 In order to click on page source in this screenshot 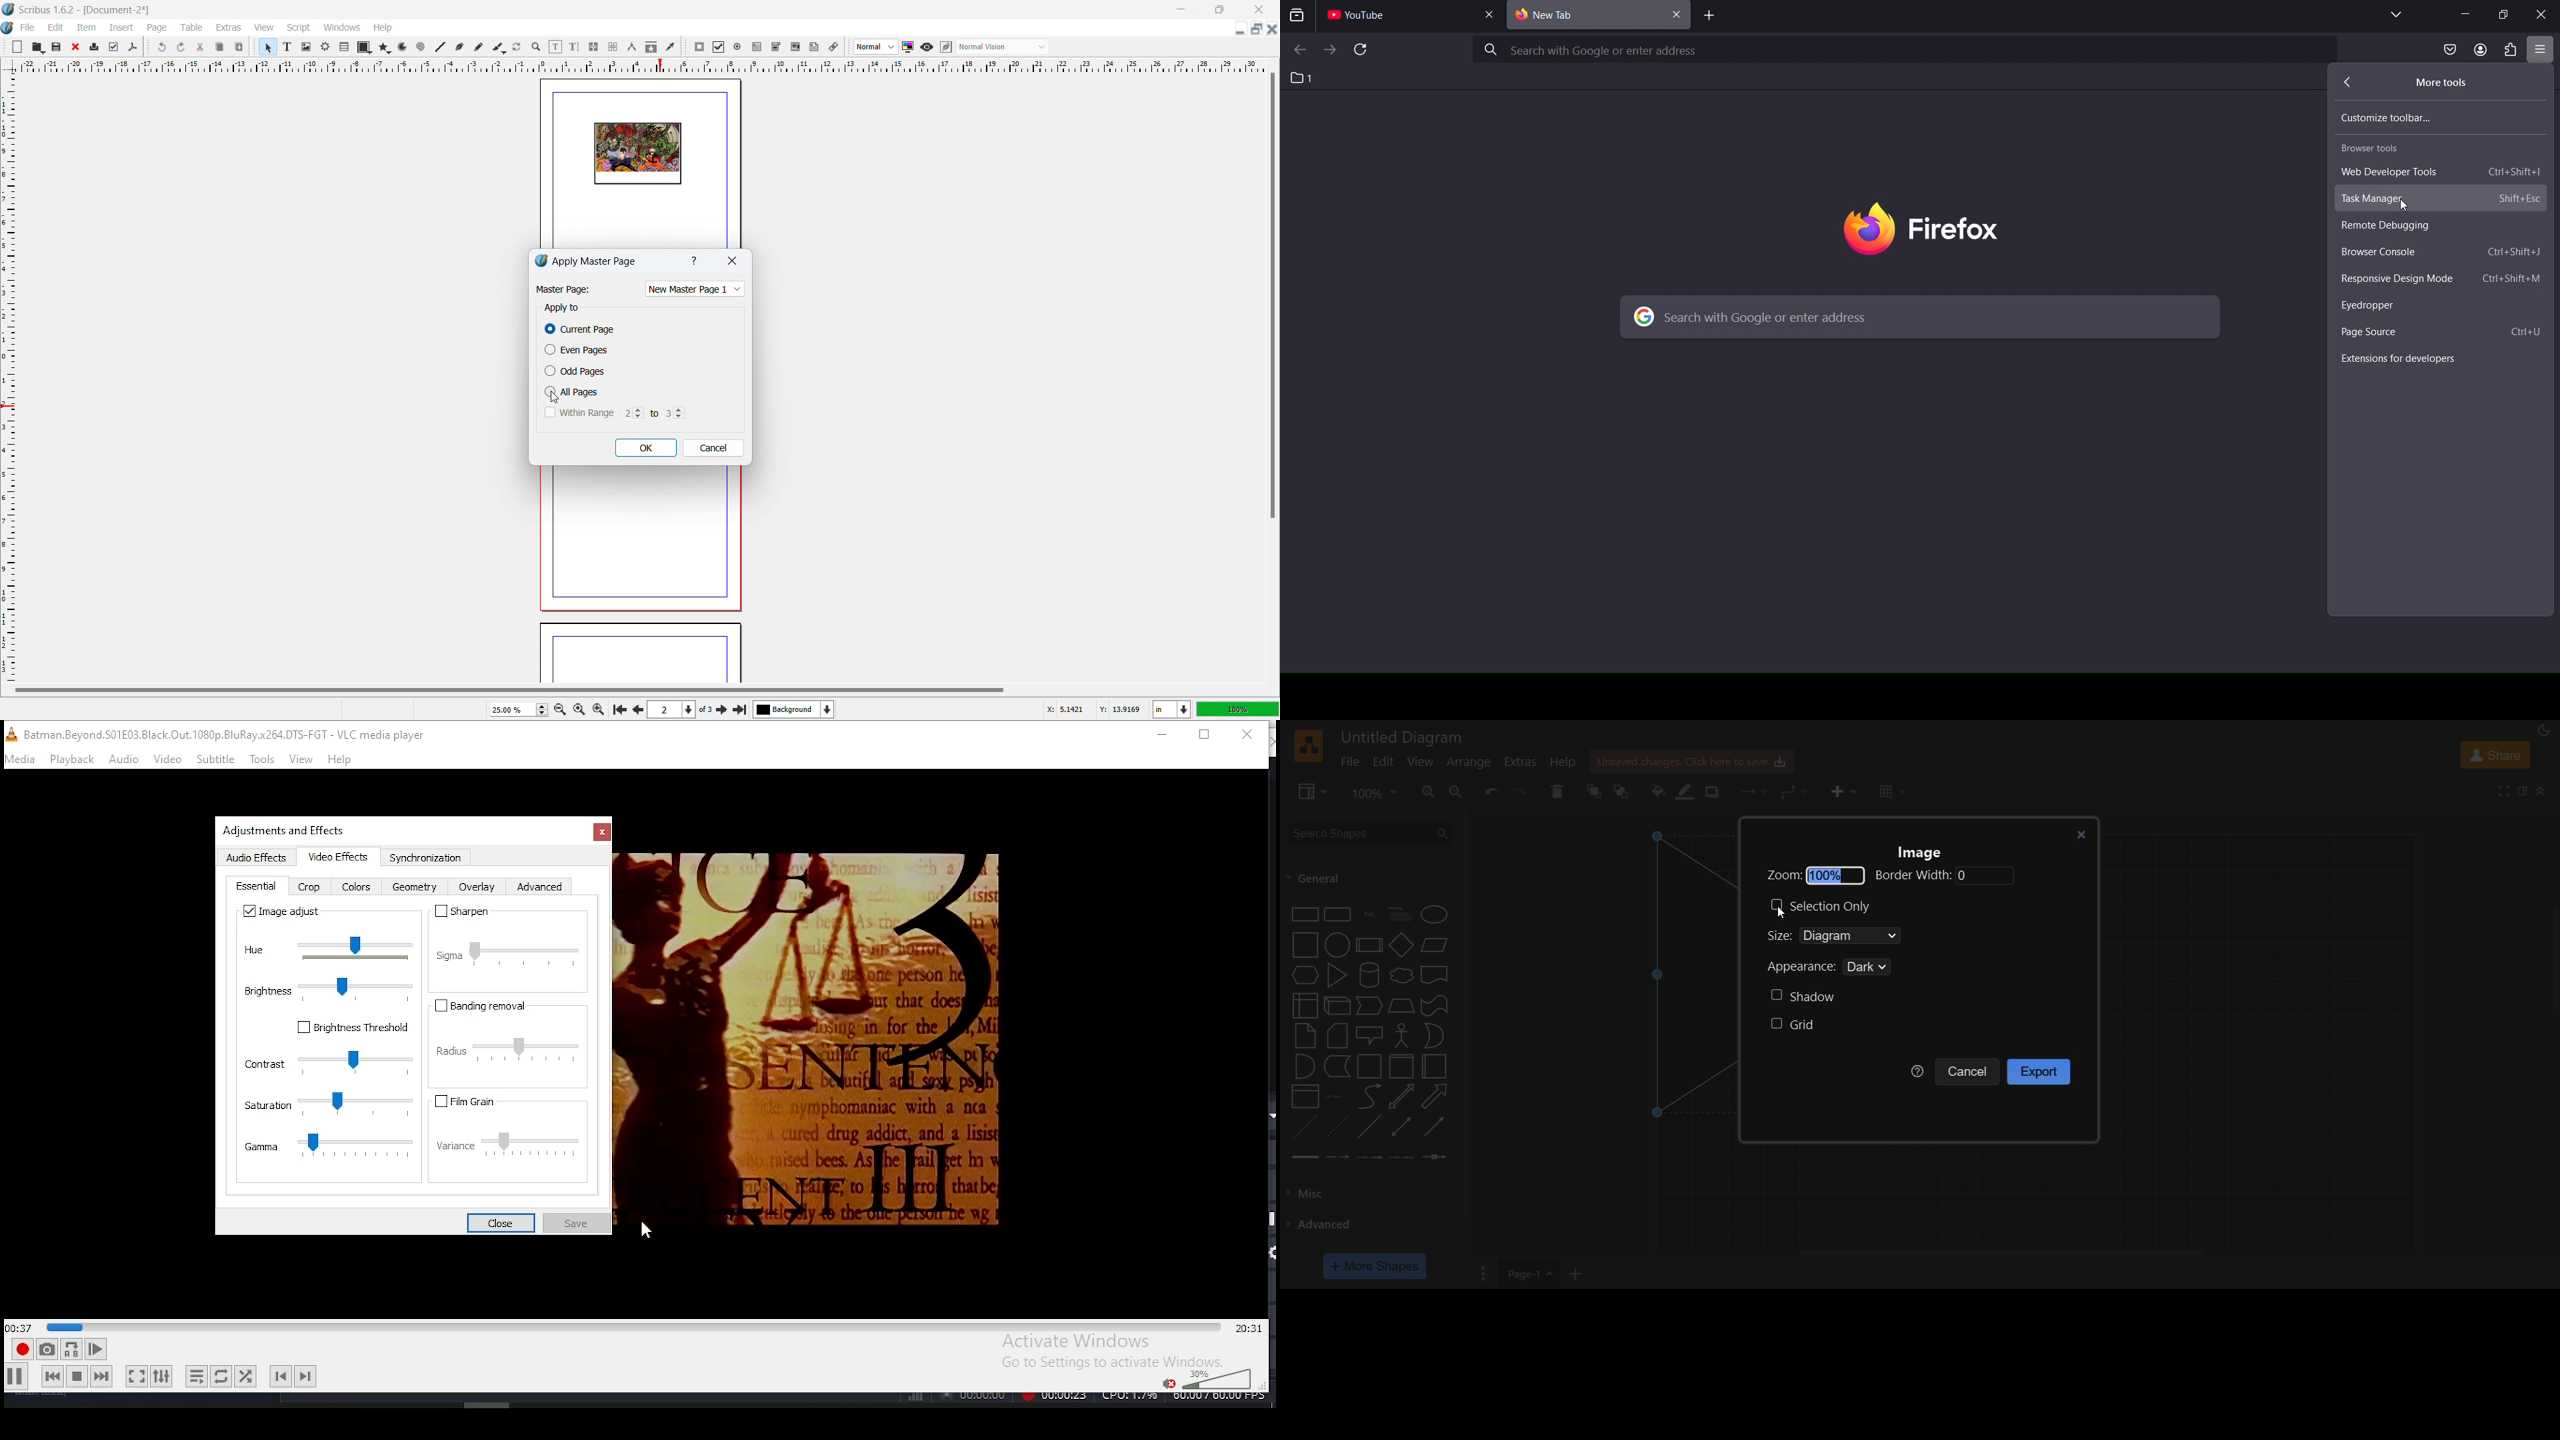, I will do `click(2371, 333)`.